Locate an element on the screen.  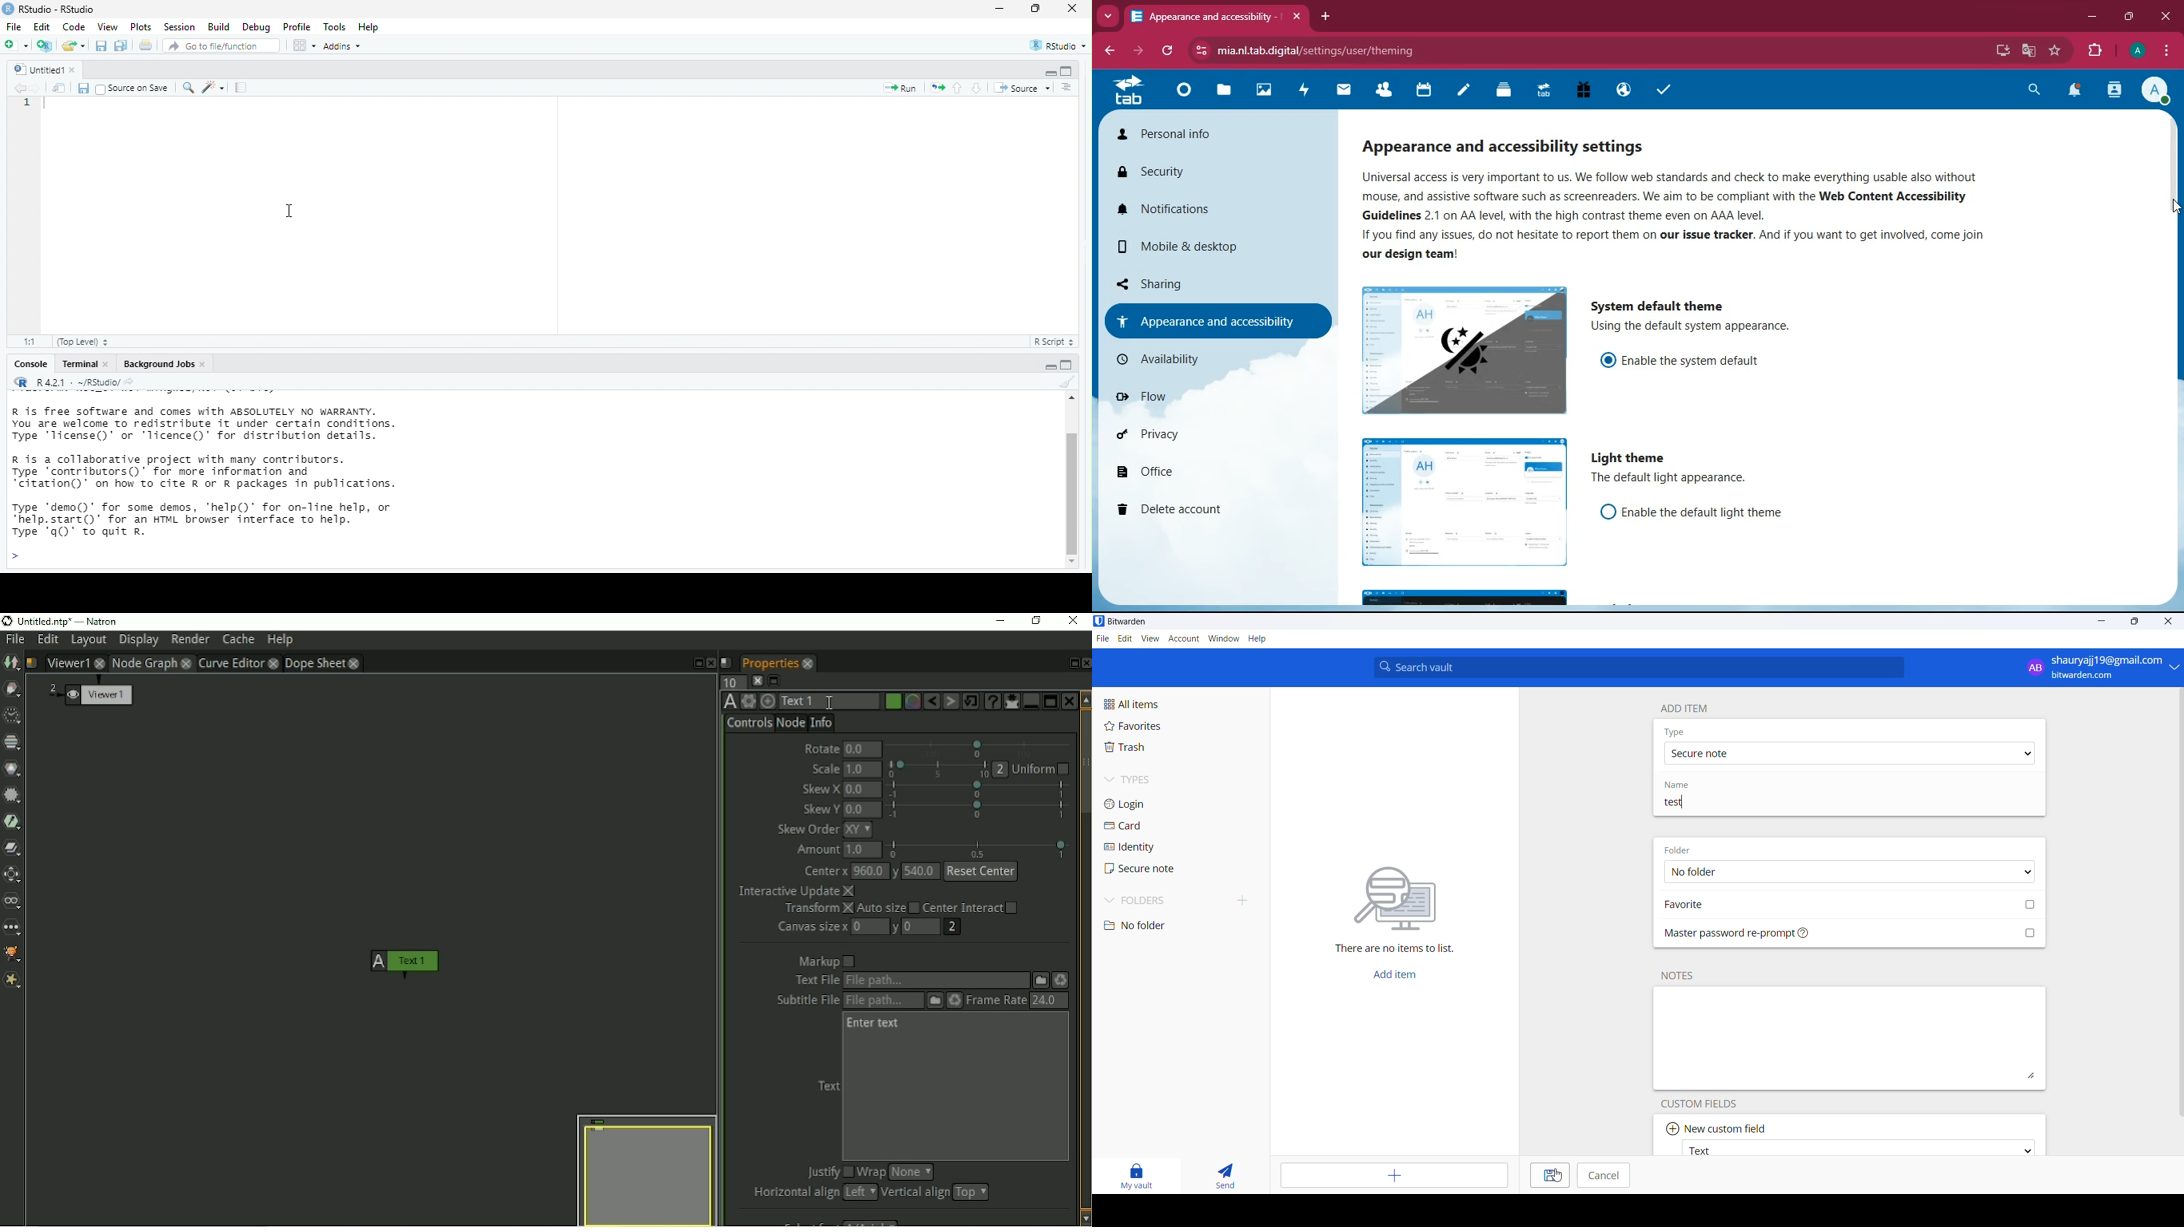
privacy is located at coordinates (1202, 435).